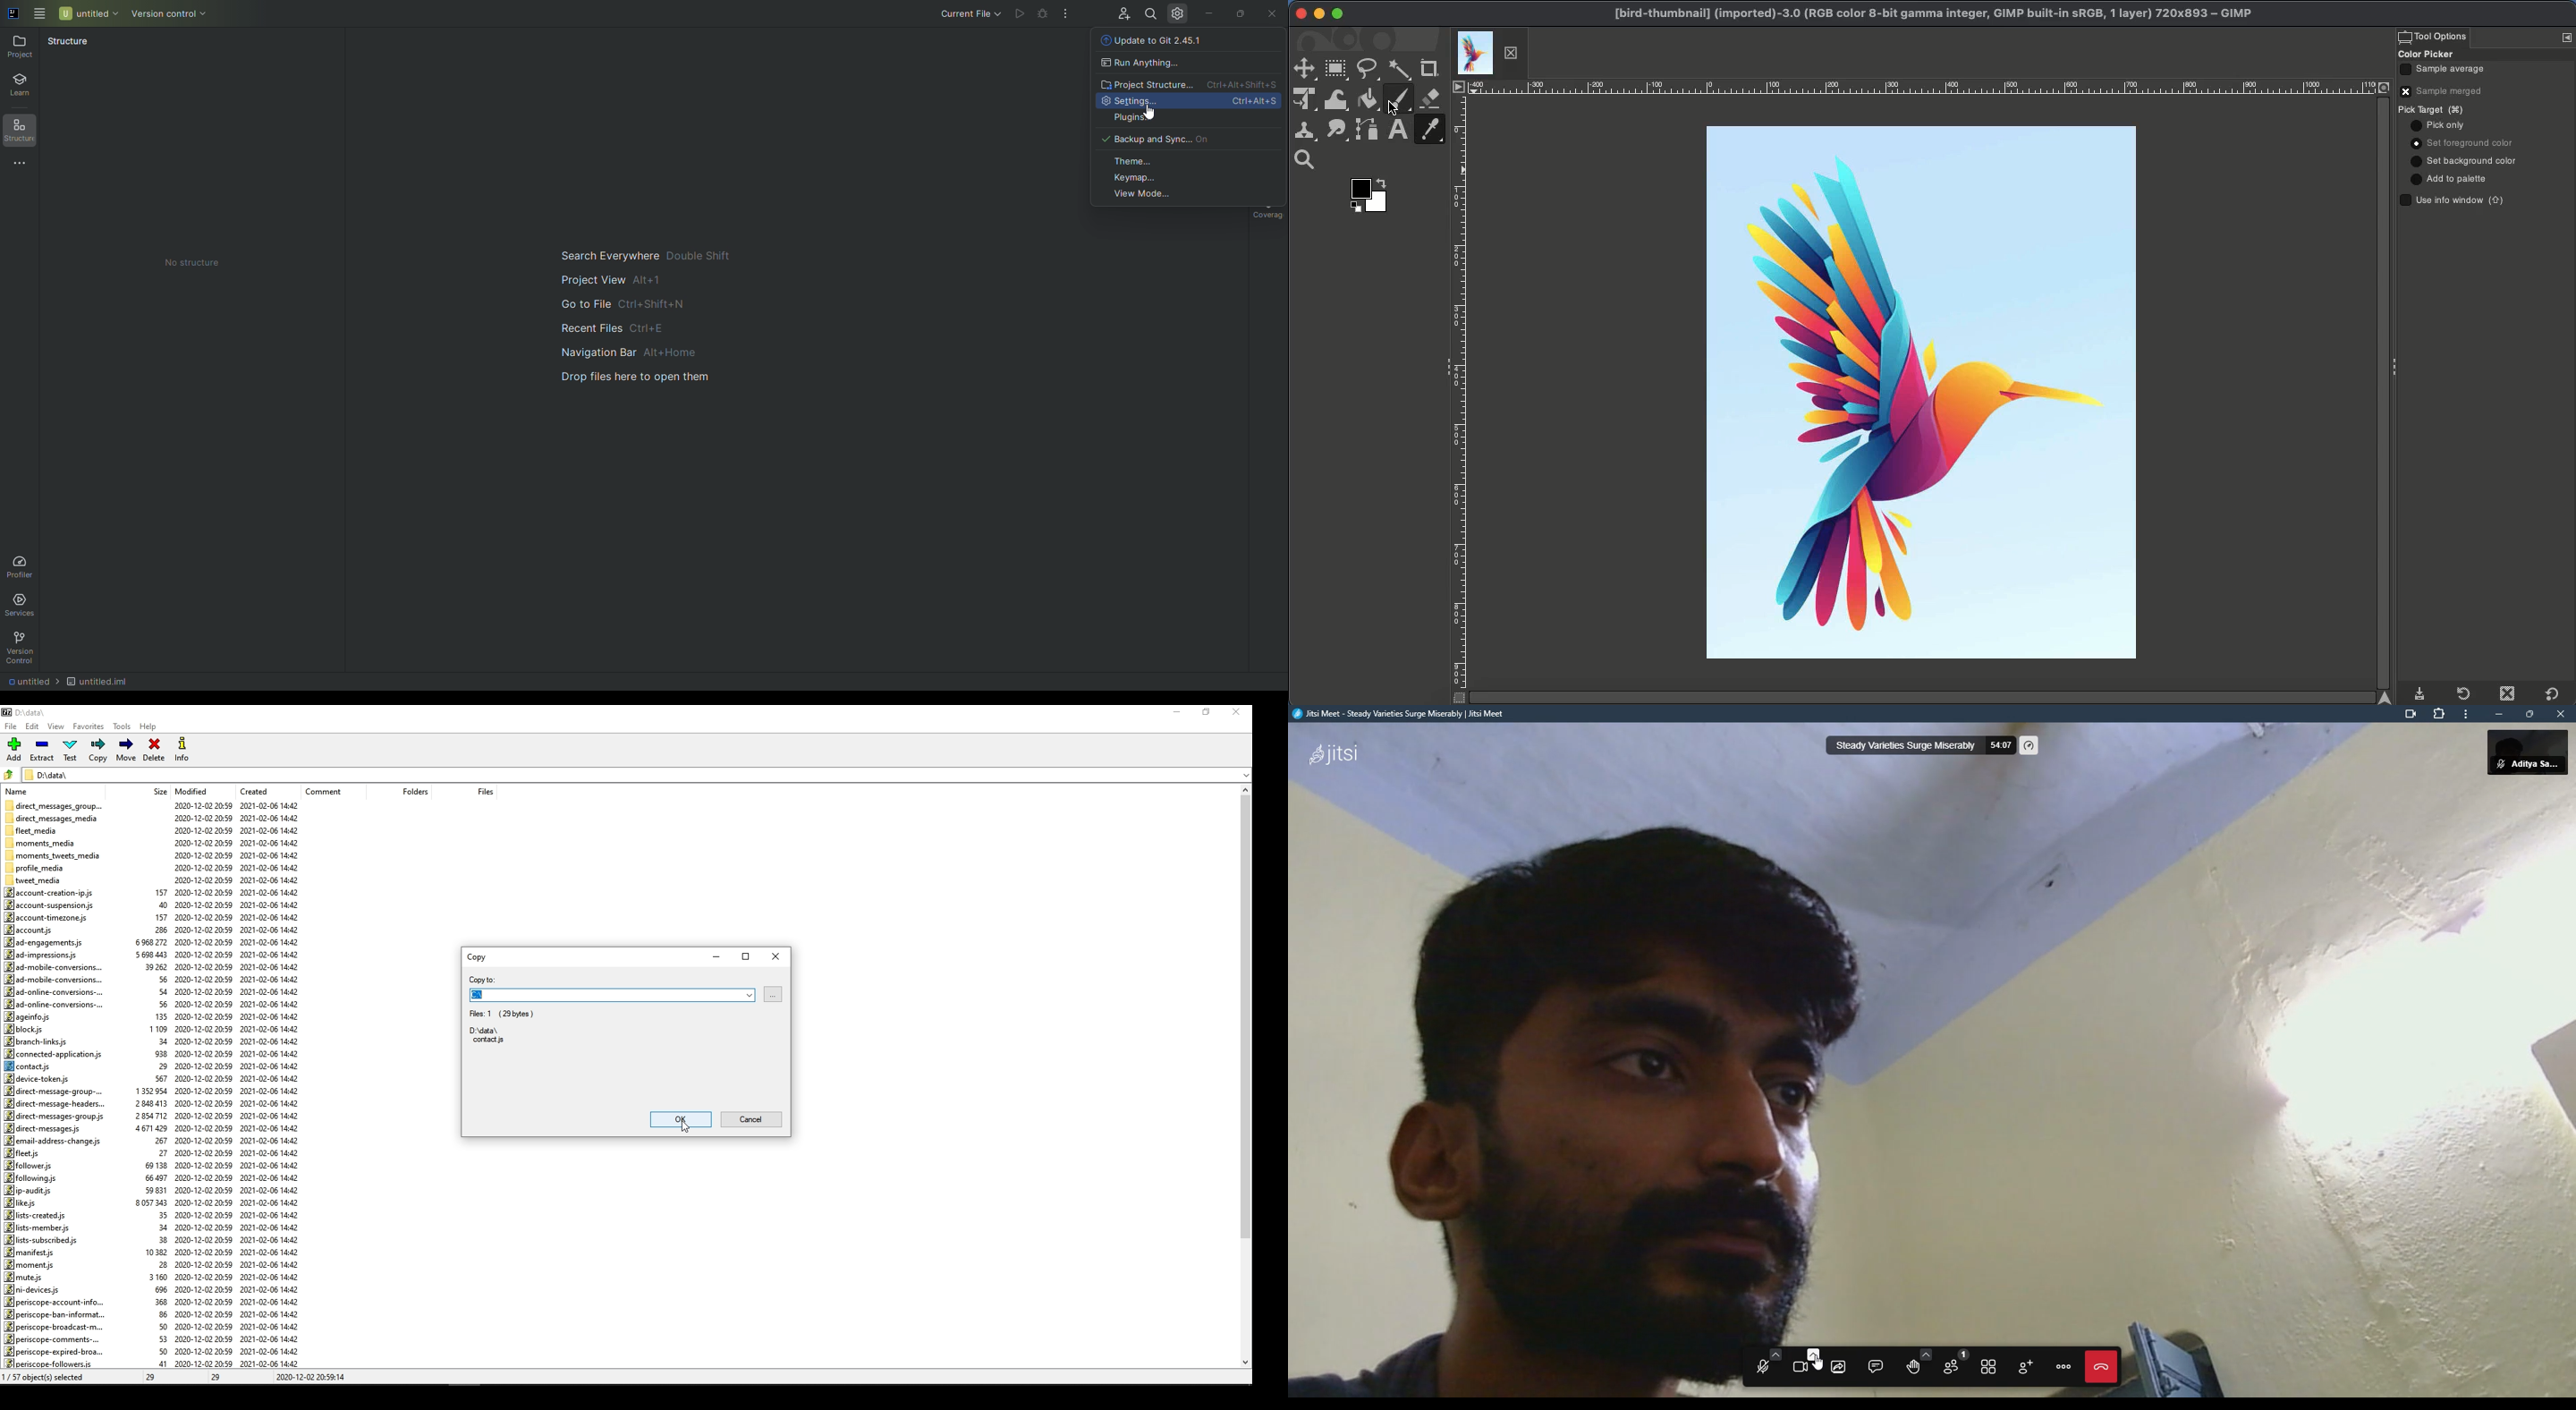 The image size is (2576, 1428). Describe the element at coordinates (328, 791) in the screenshot. I see `comment` at that location.